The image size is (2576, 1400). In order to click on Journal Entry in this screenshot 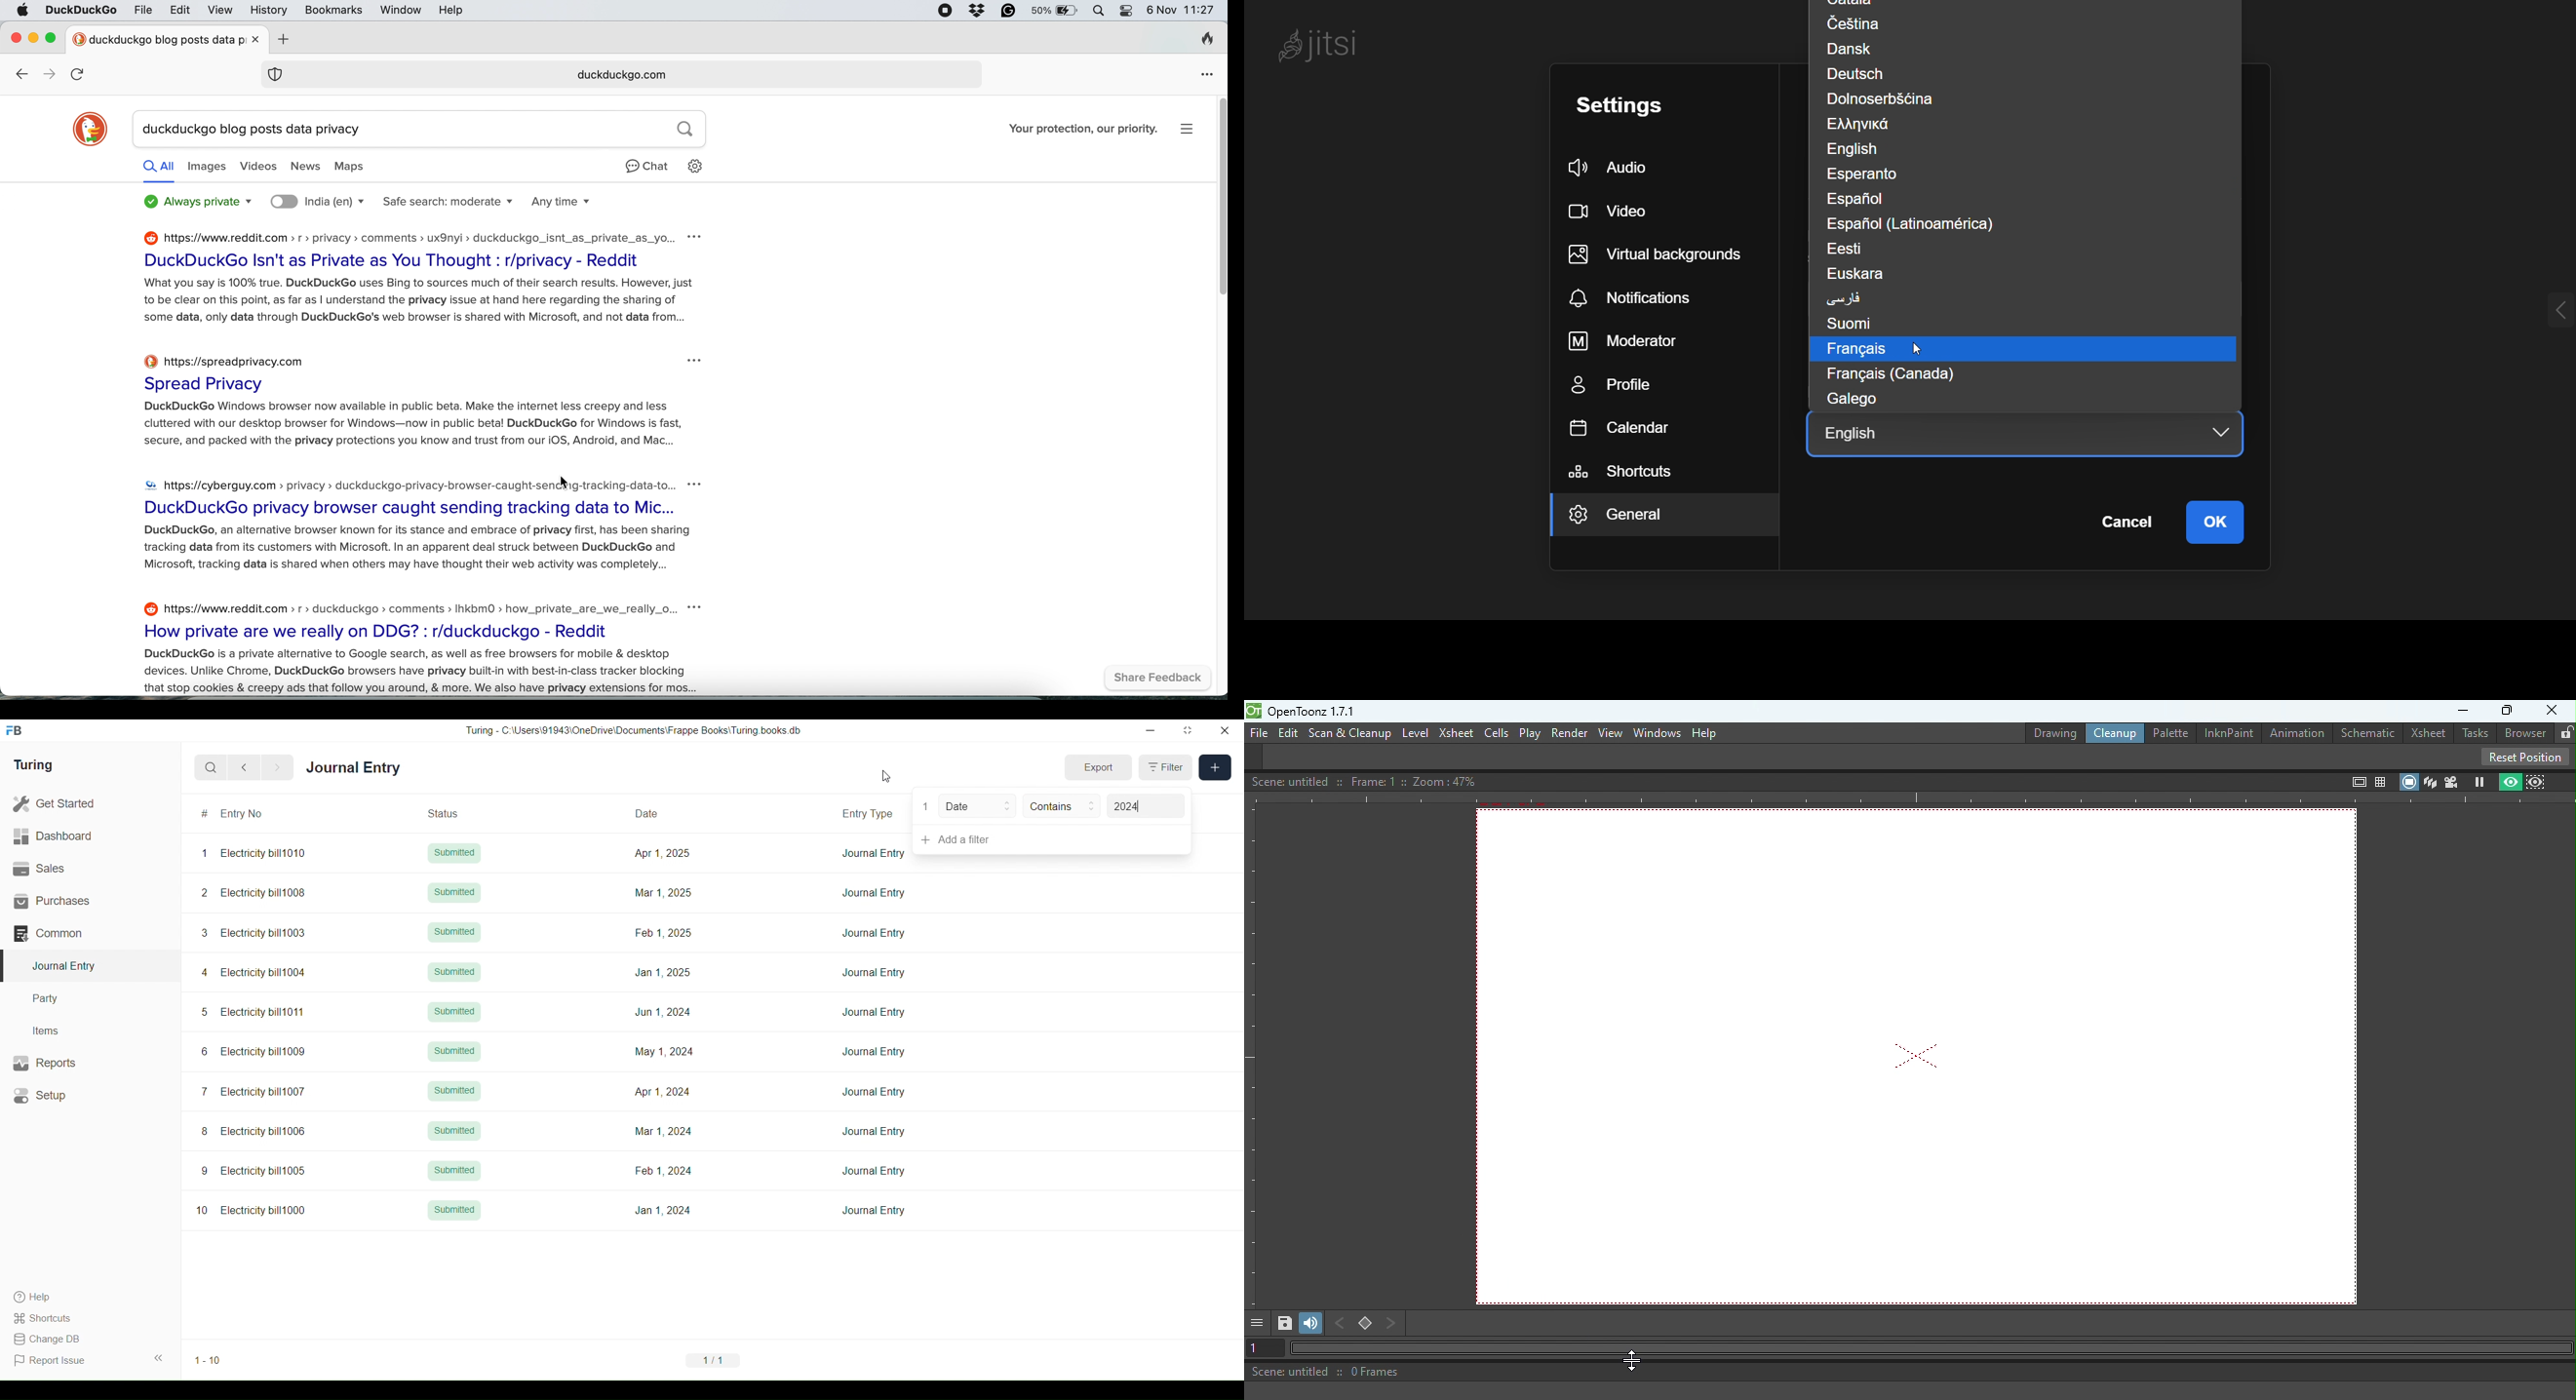, I will do `click(873, 1211)`.